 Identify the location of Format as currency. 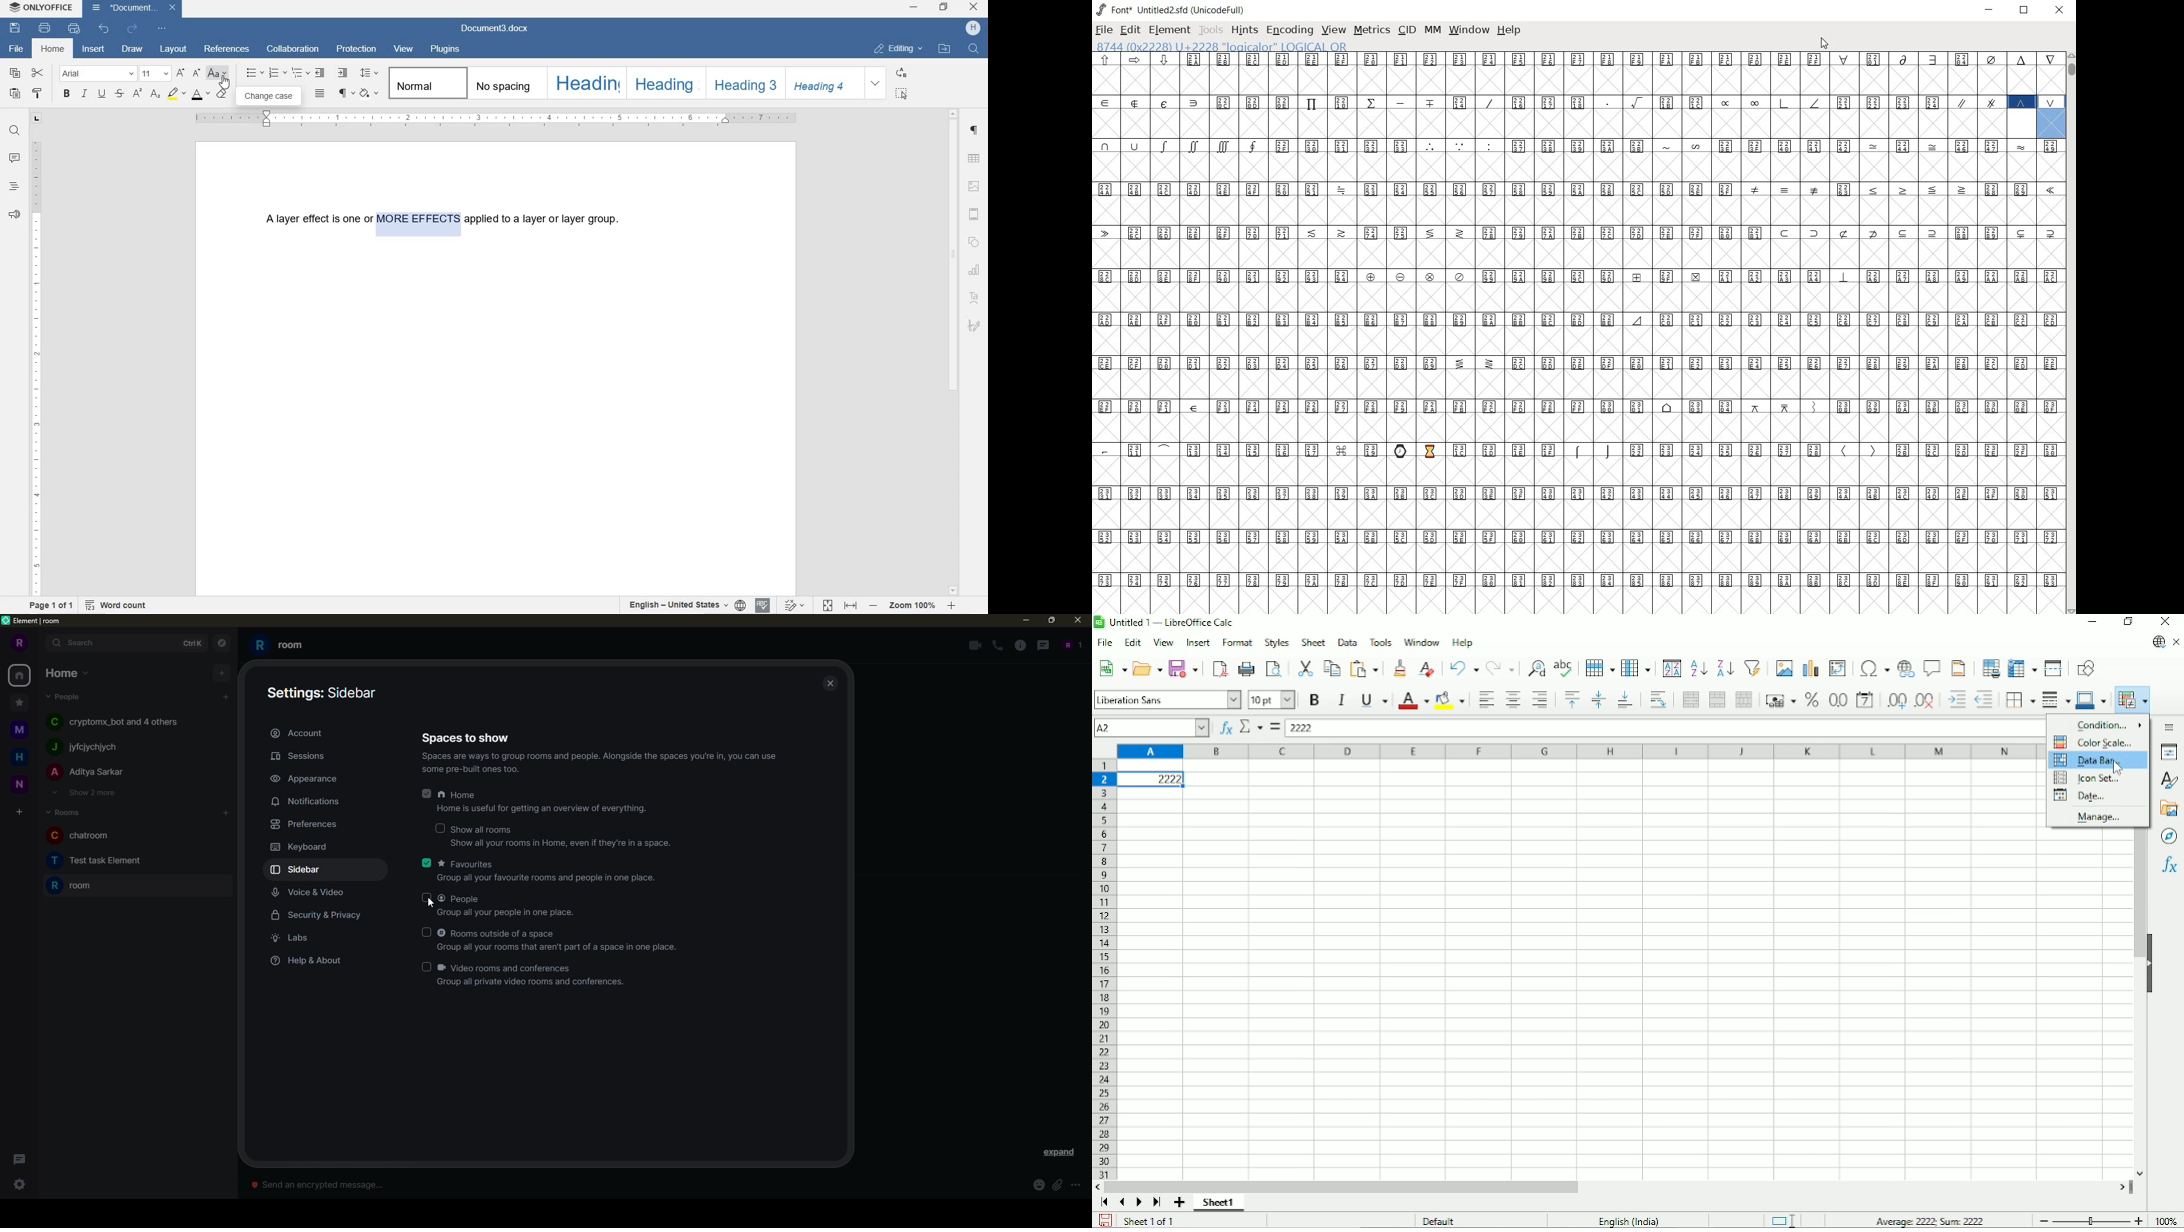
(1778, 699).